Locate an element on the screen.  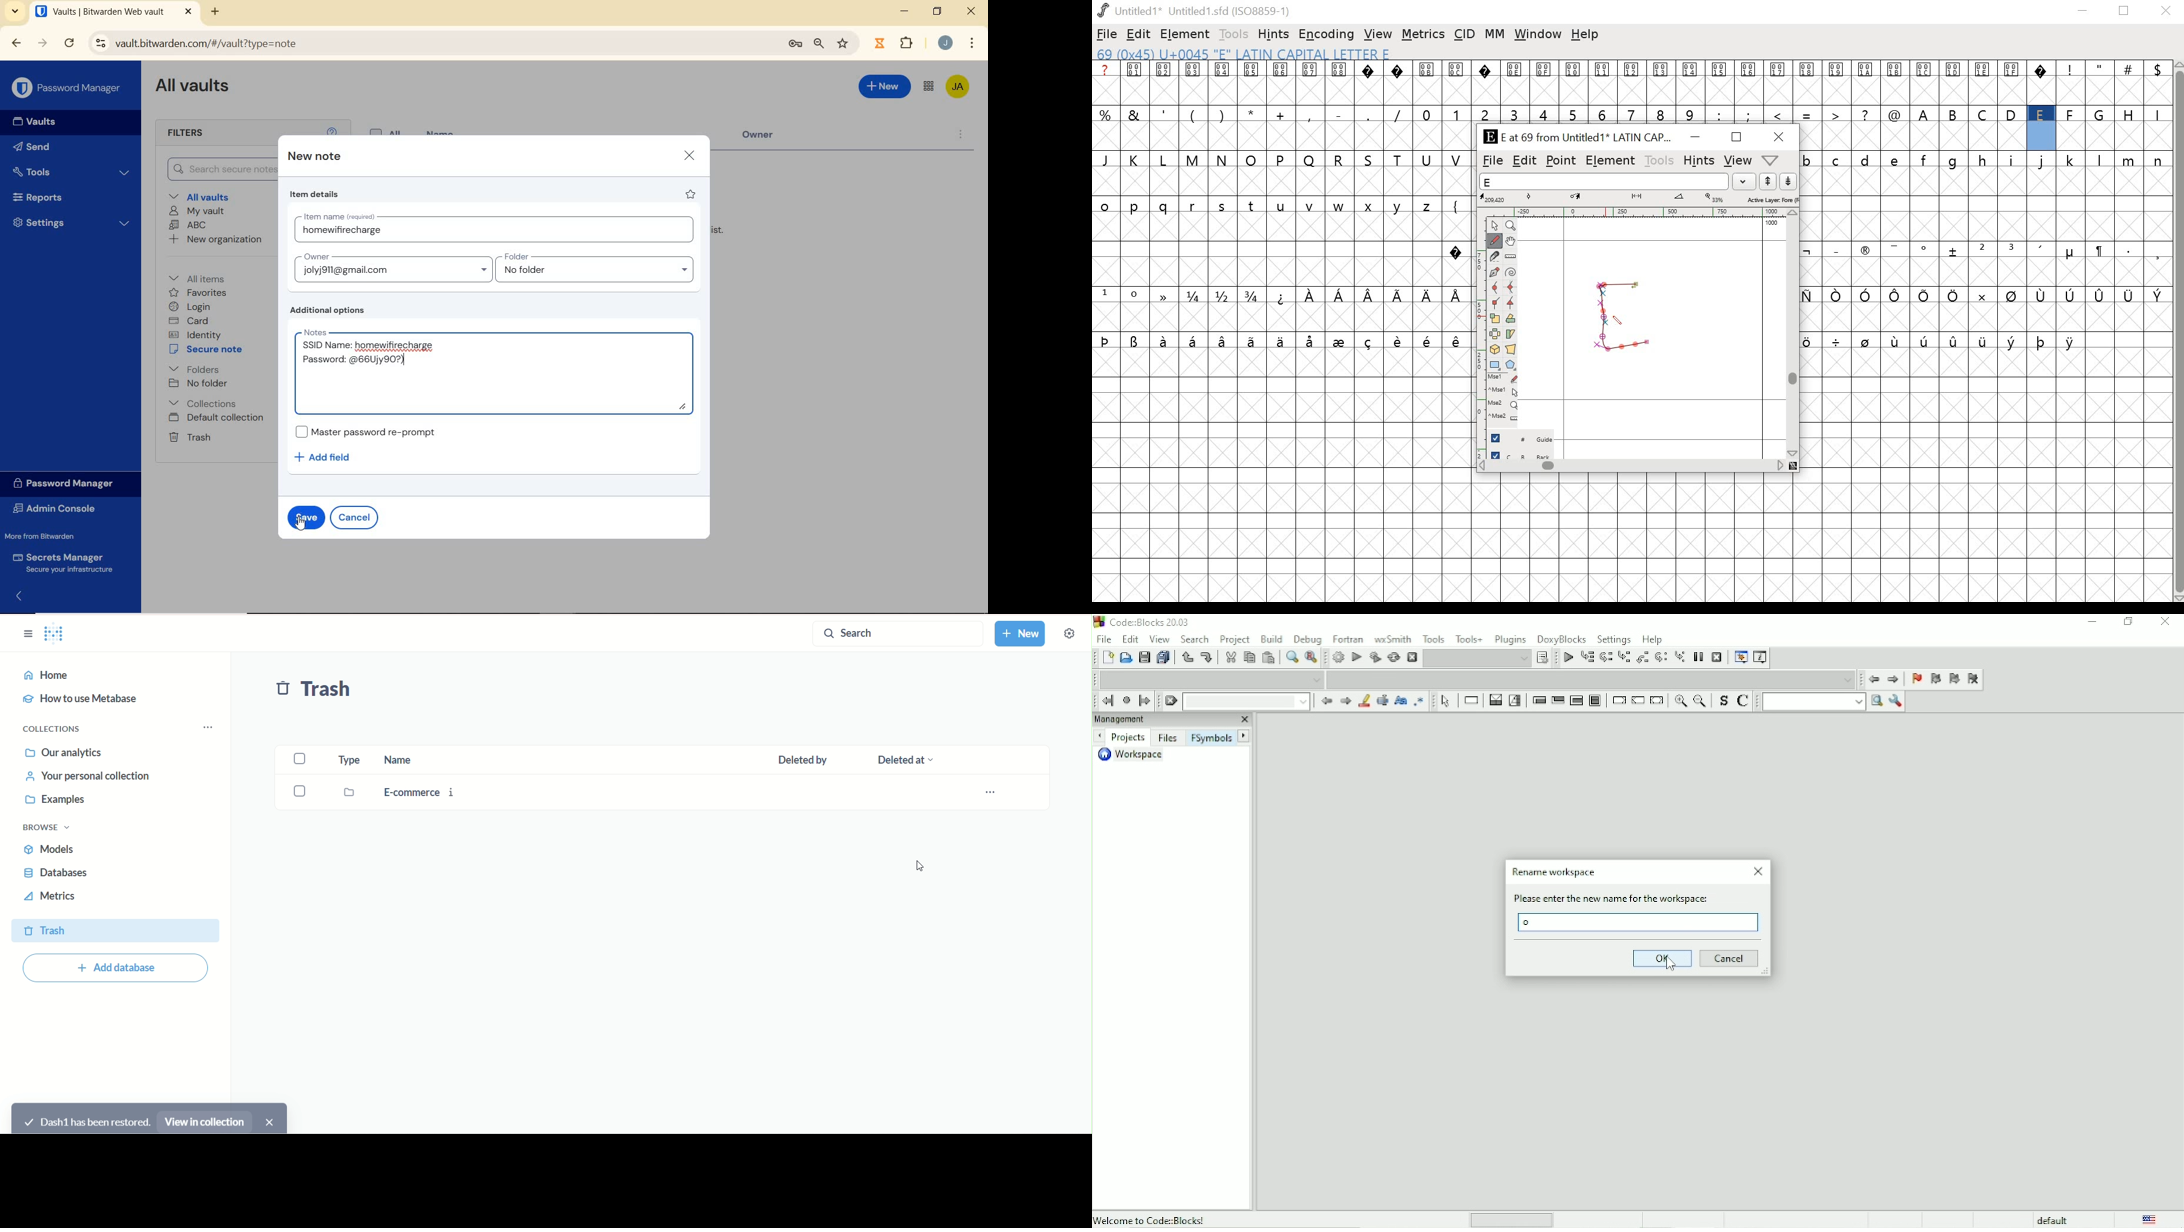
our annalytics is located at coordinates (67, 752).